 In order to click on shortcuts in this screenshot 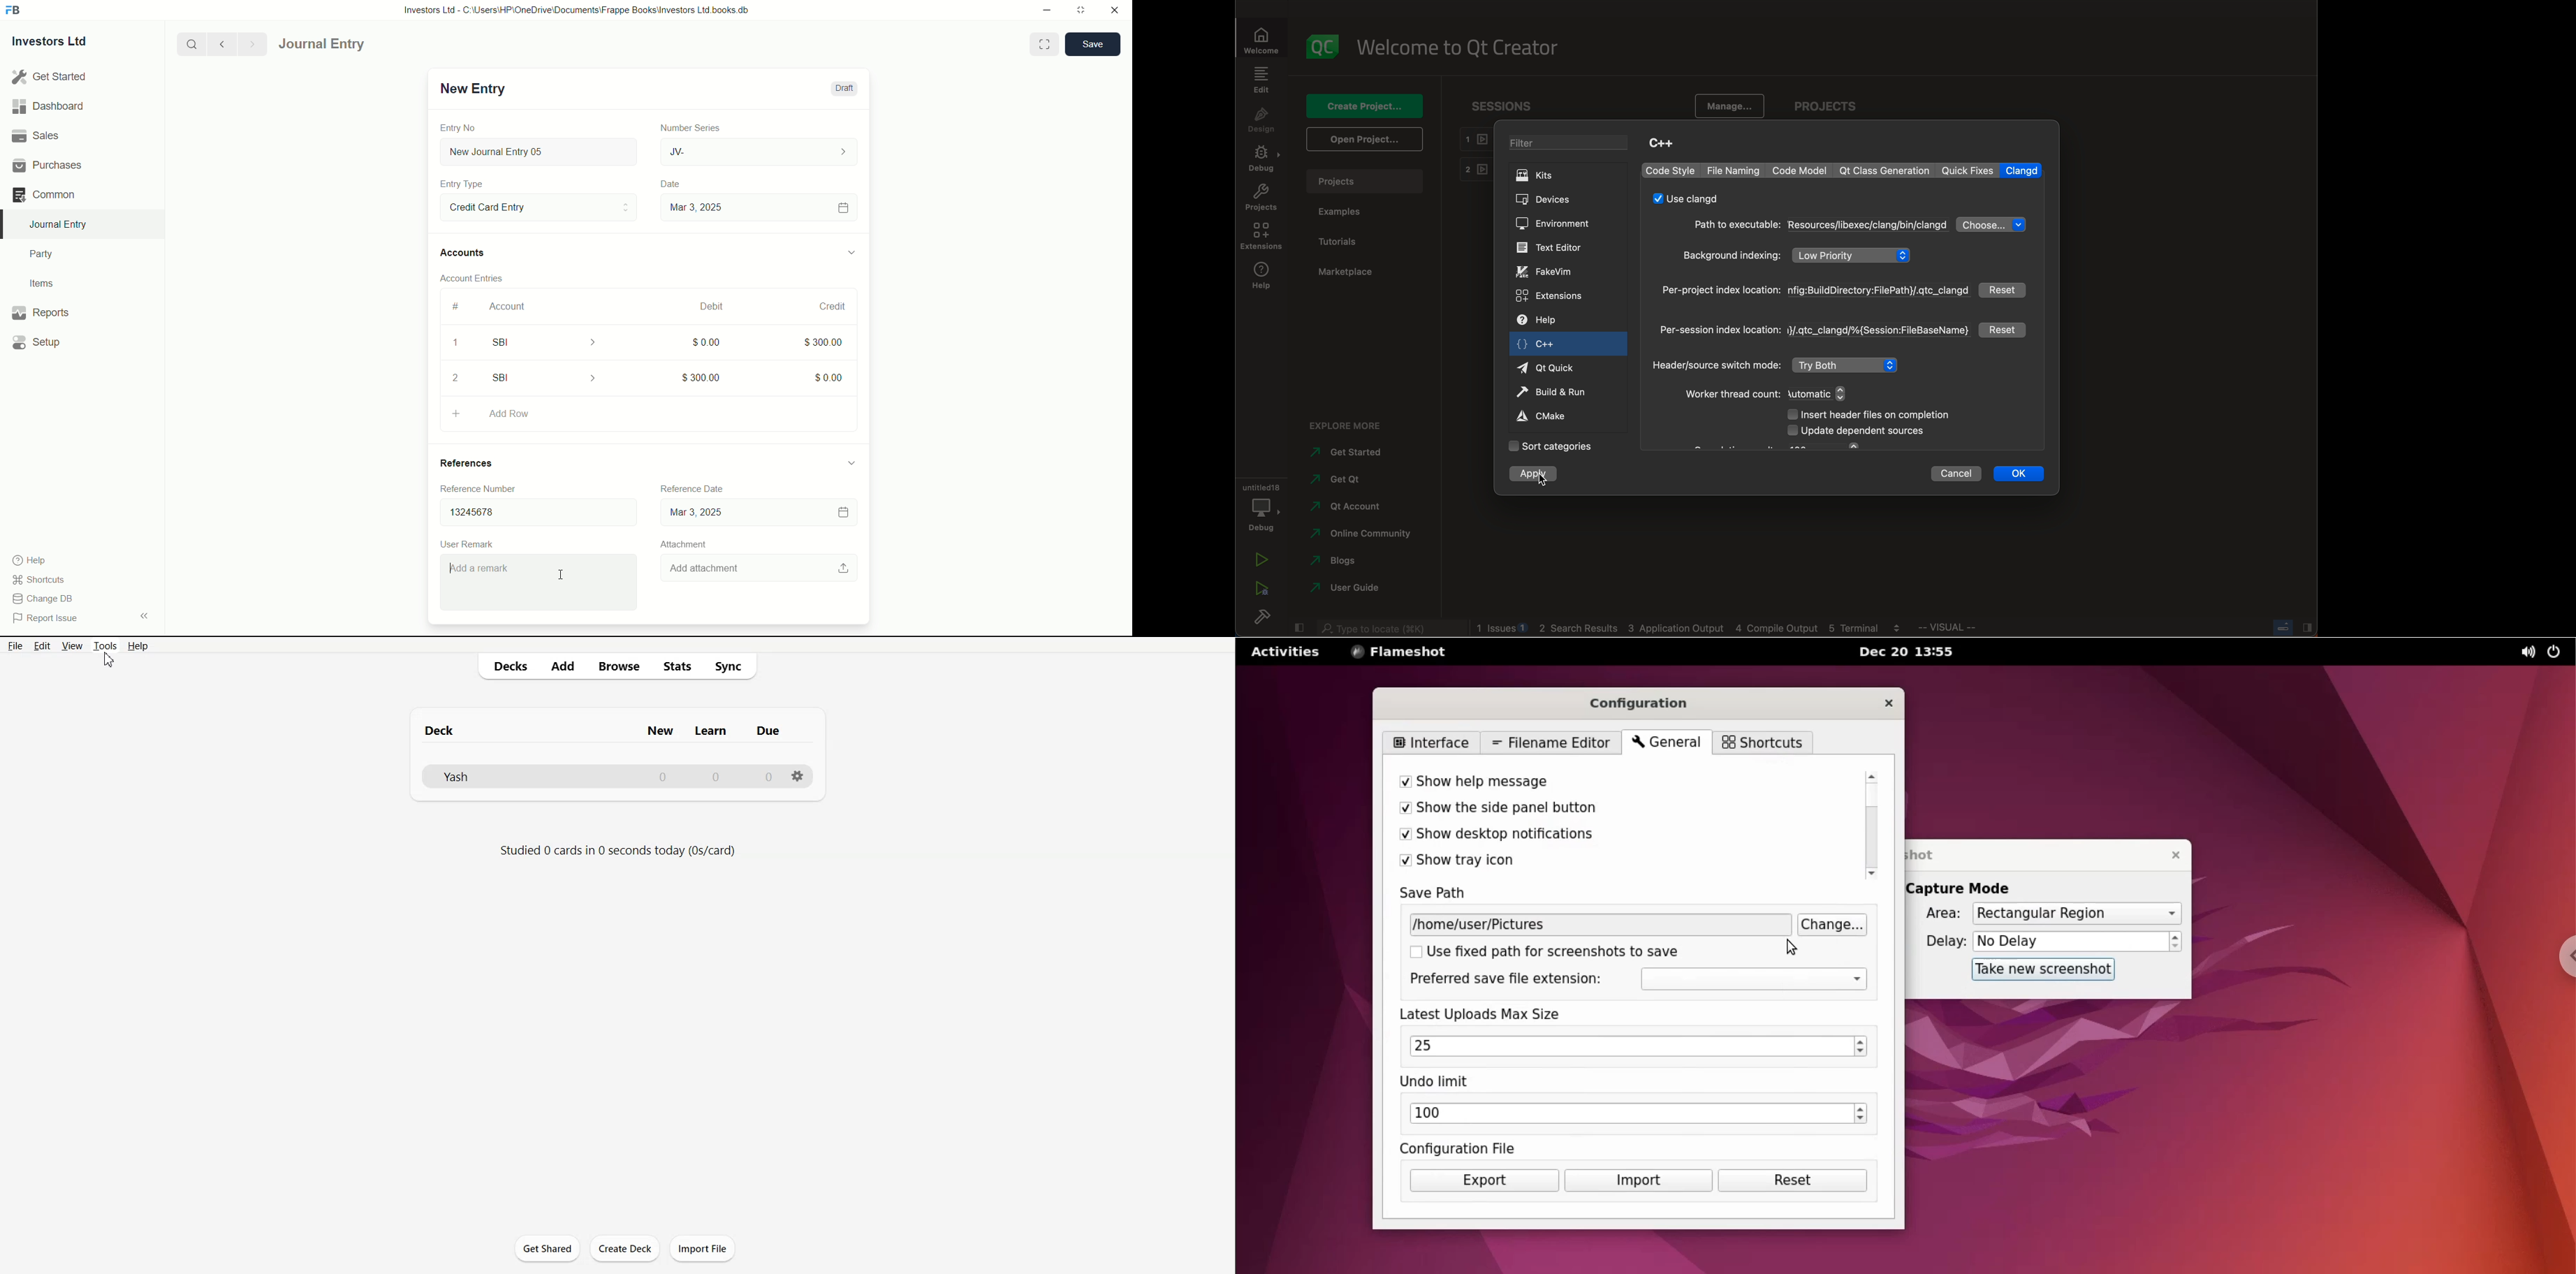, I will do `click(41, 580)`.